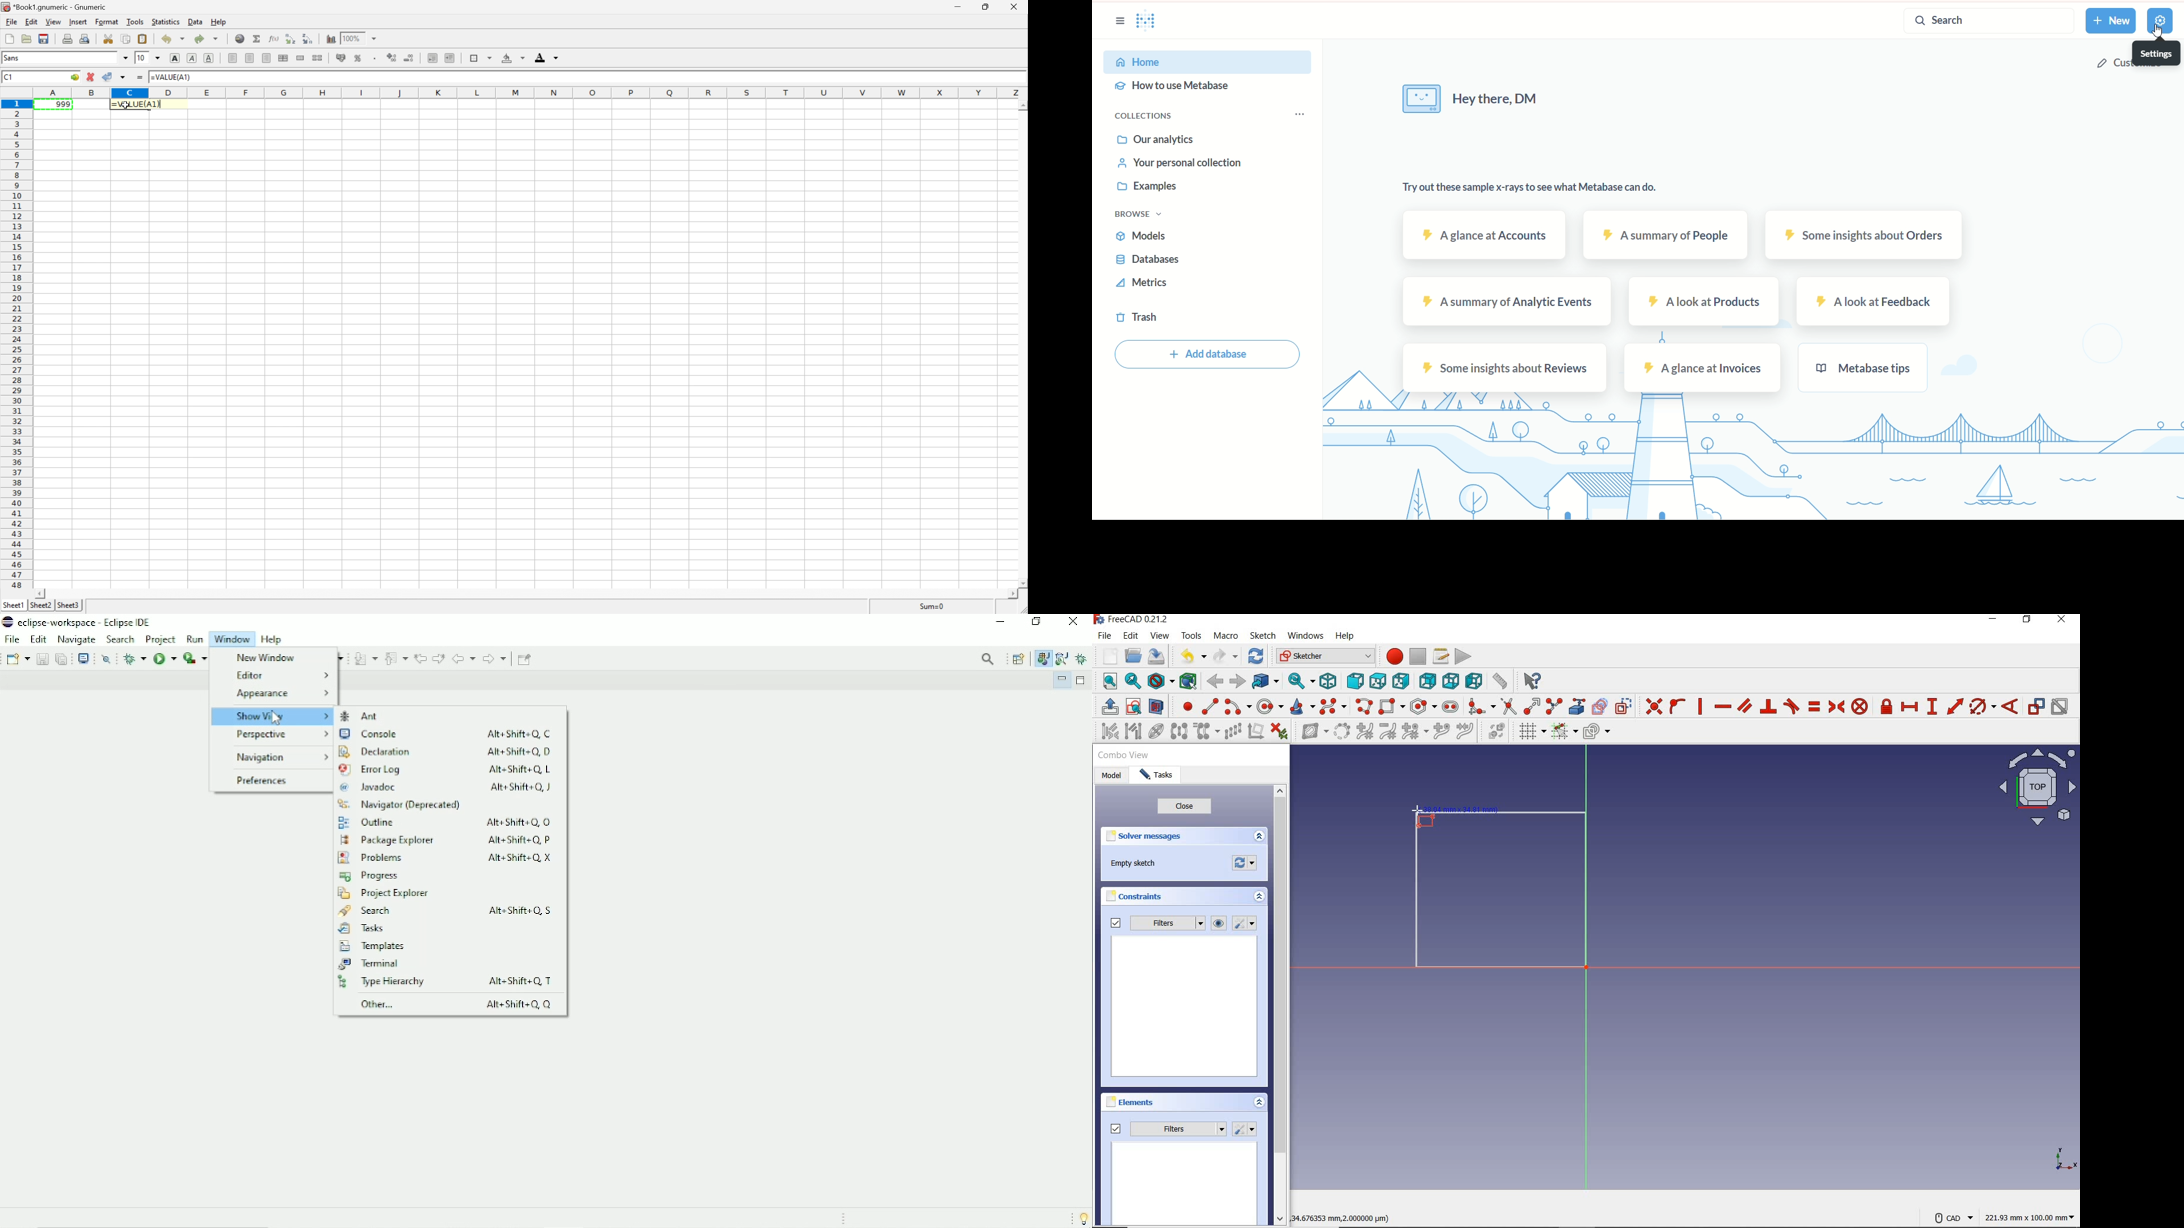 The height and width of the screenshot is (1232, 2184). What do you see at coordinates (41, 608) in the screenshot?
I see `sheet2` at bounding box center [41, 608].